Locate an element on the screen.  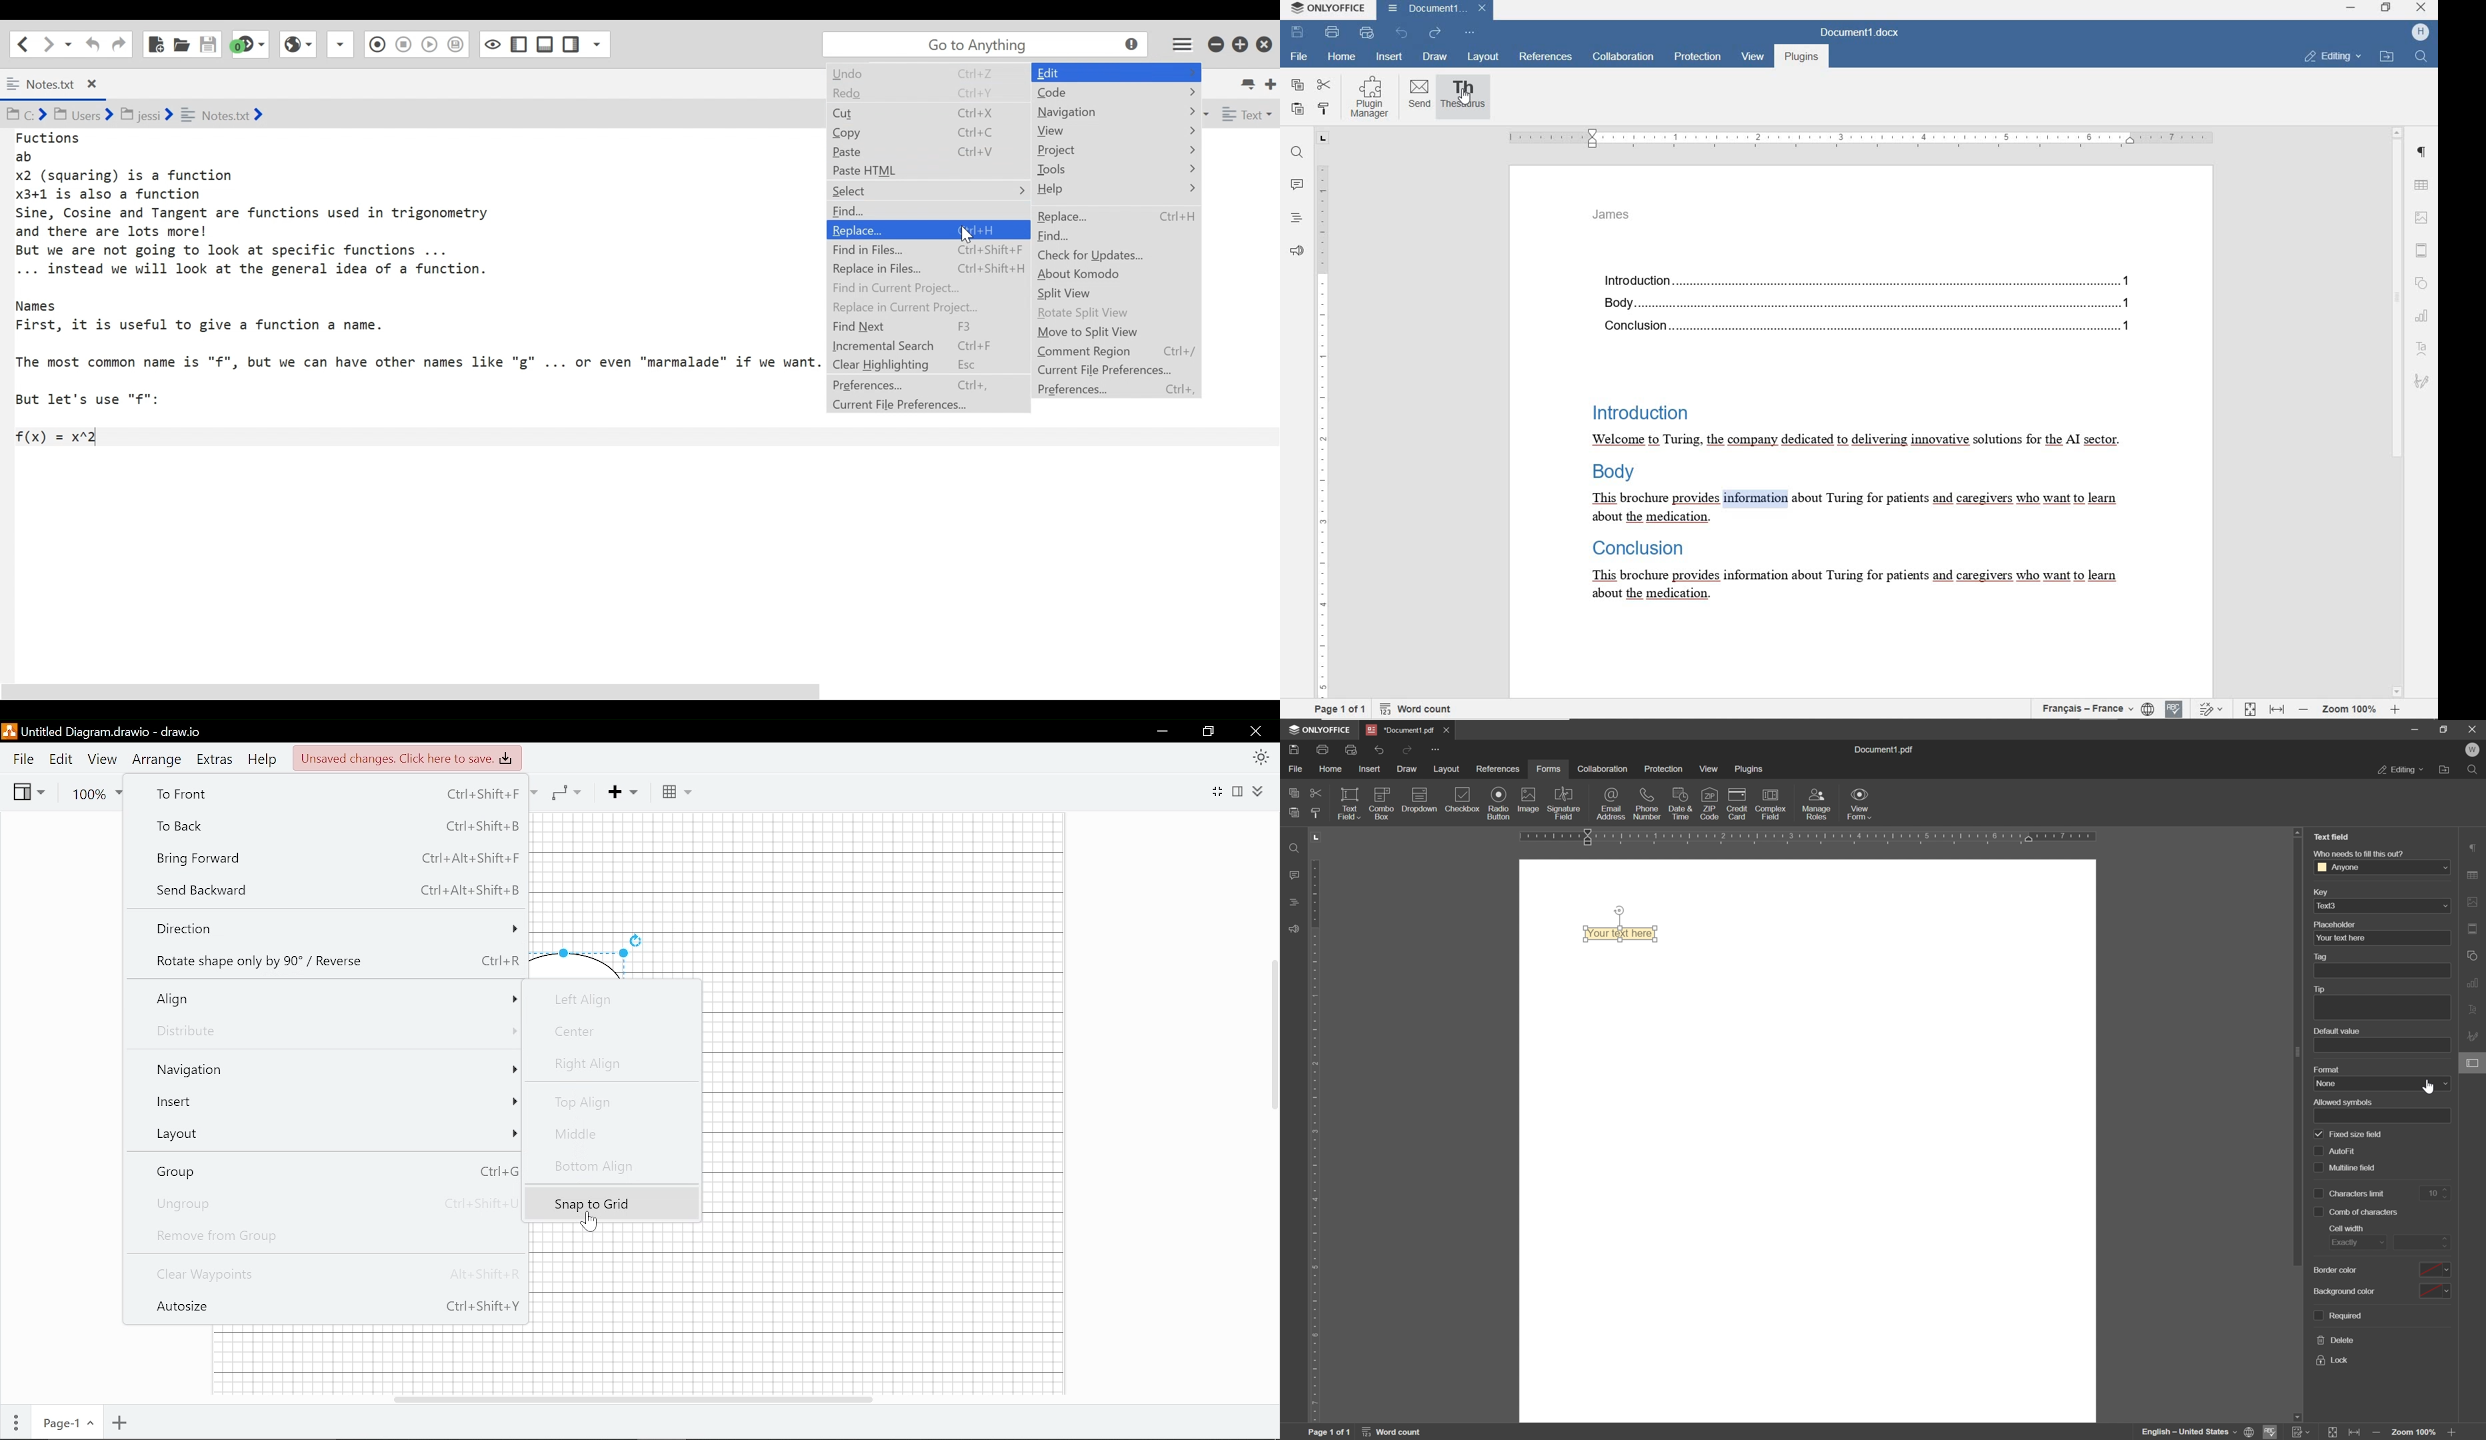
Arrange is located at coordinates (159, 760).